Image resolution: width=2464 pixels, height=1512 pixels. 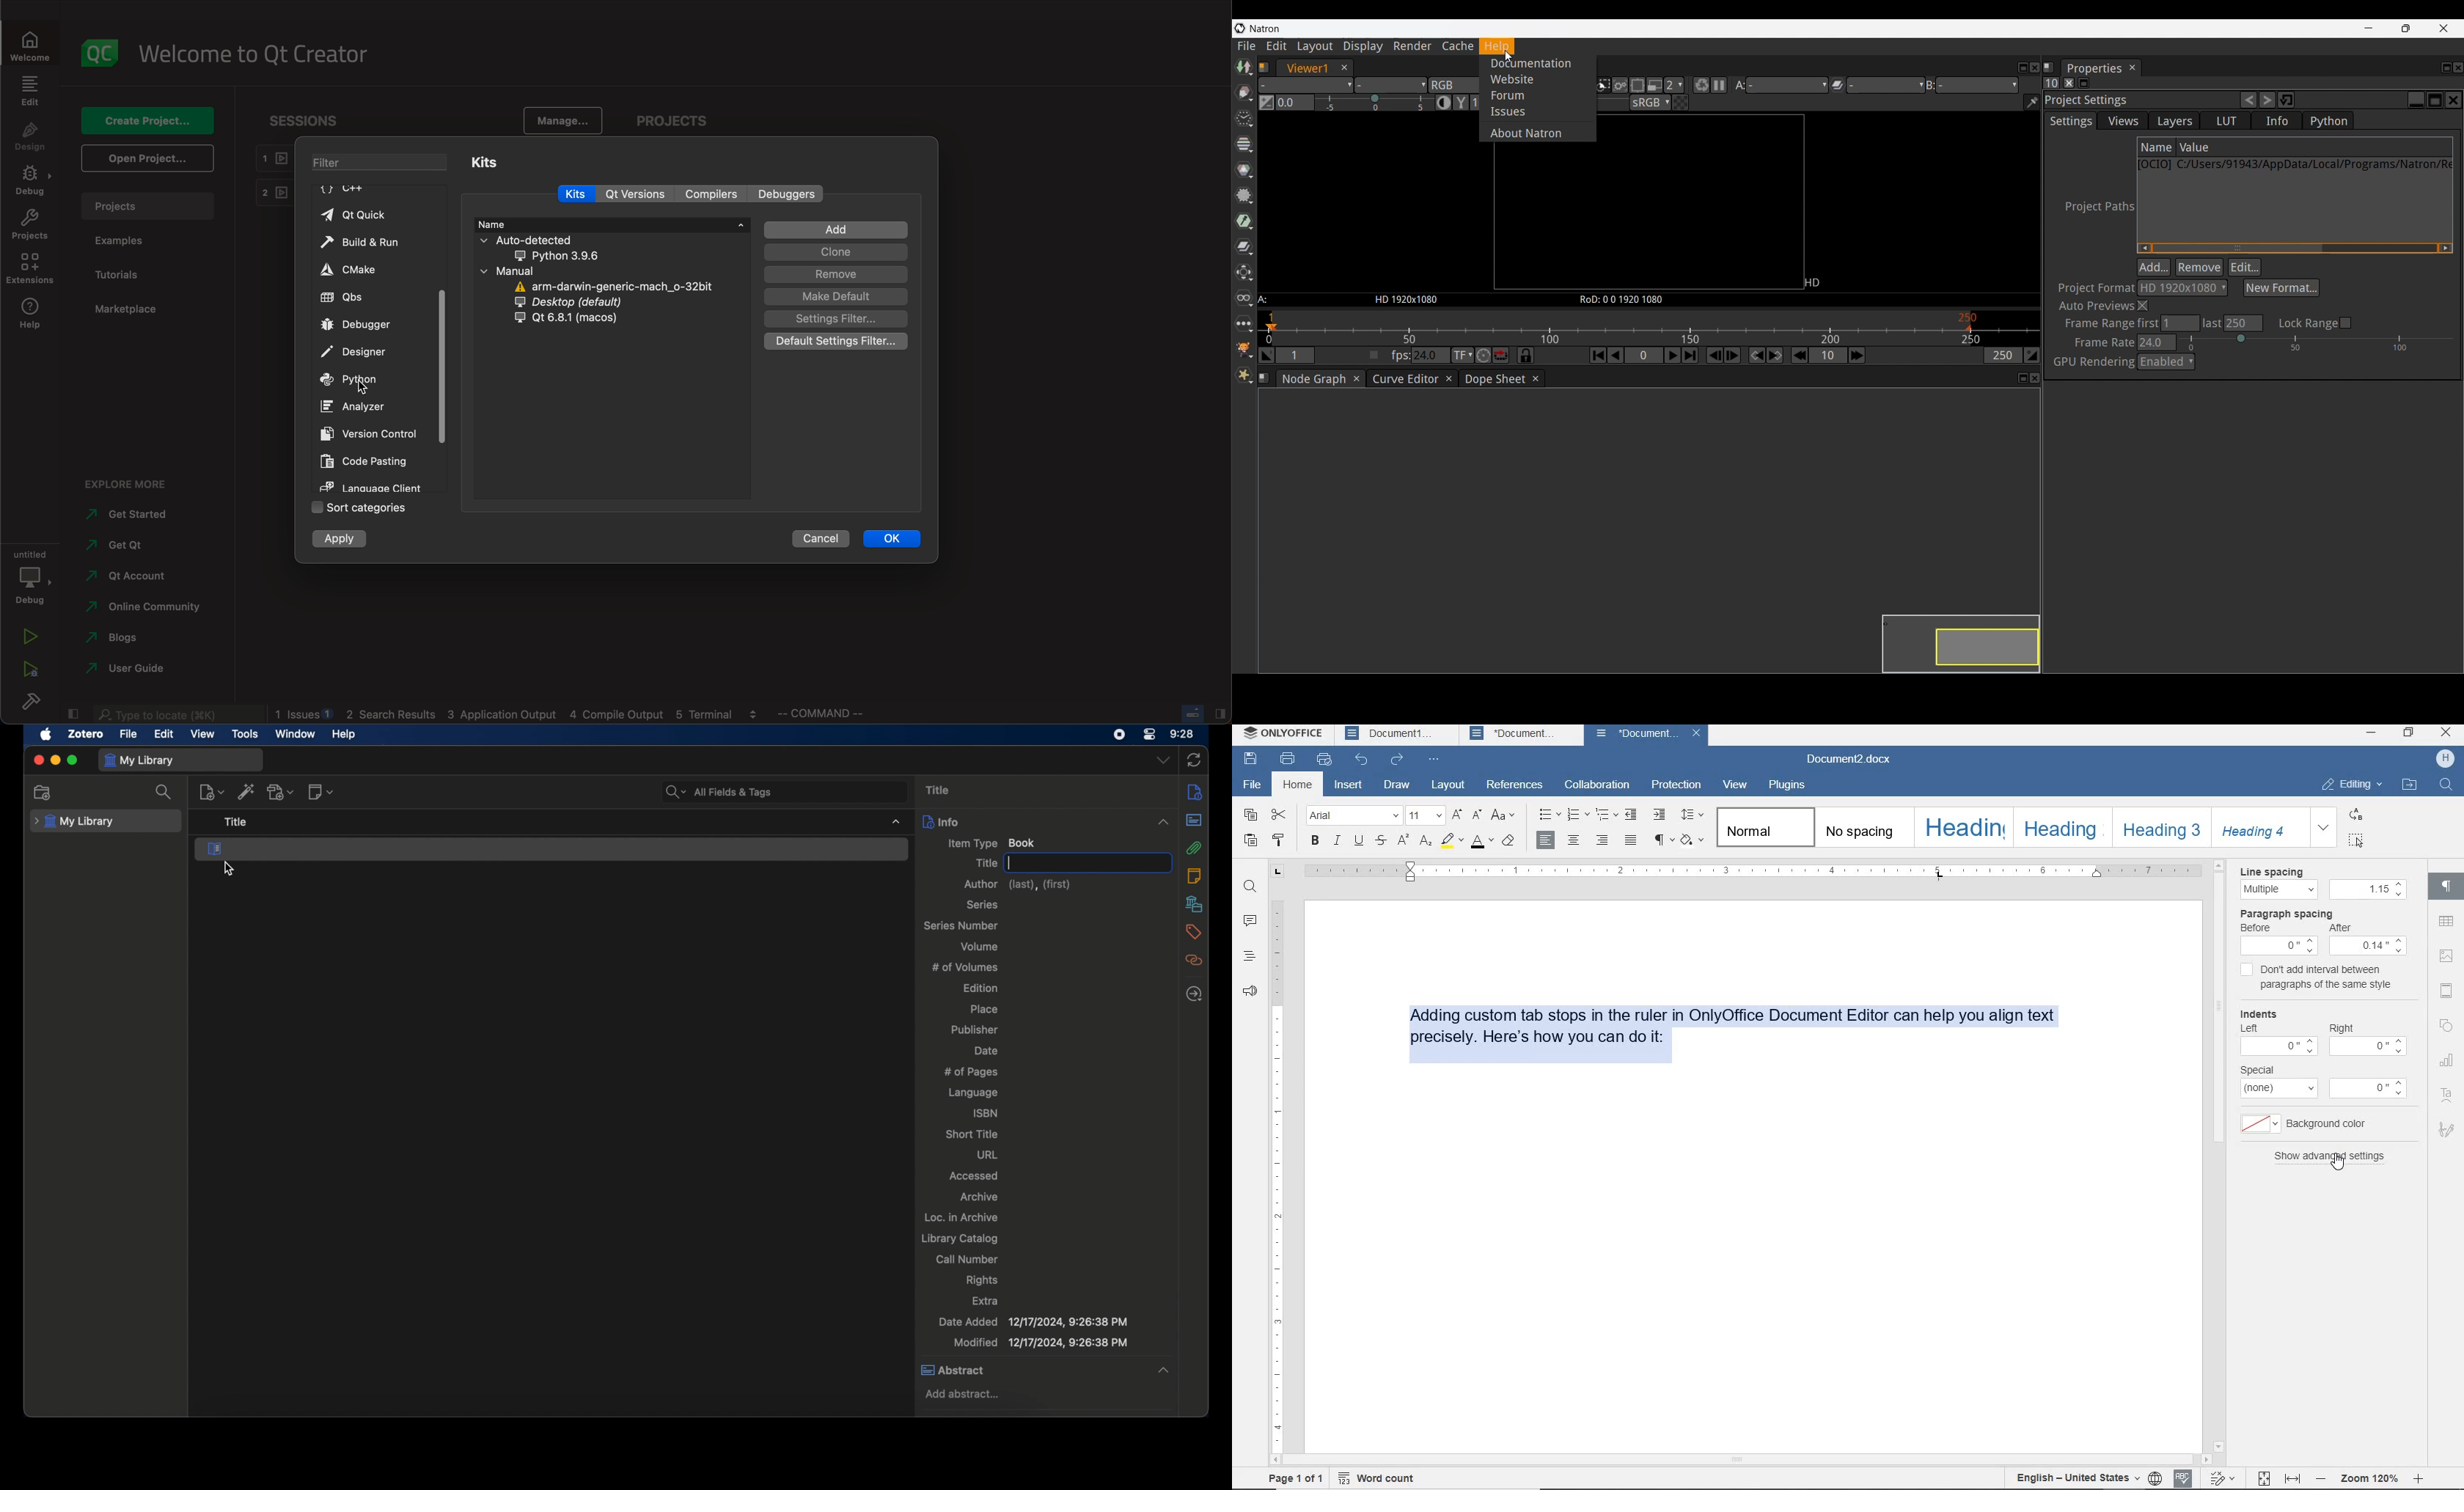 I want to click on qt quick, so click(x=368, y=212).